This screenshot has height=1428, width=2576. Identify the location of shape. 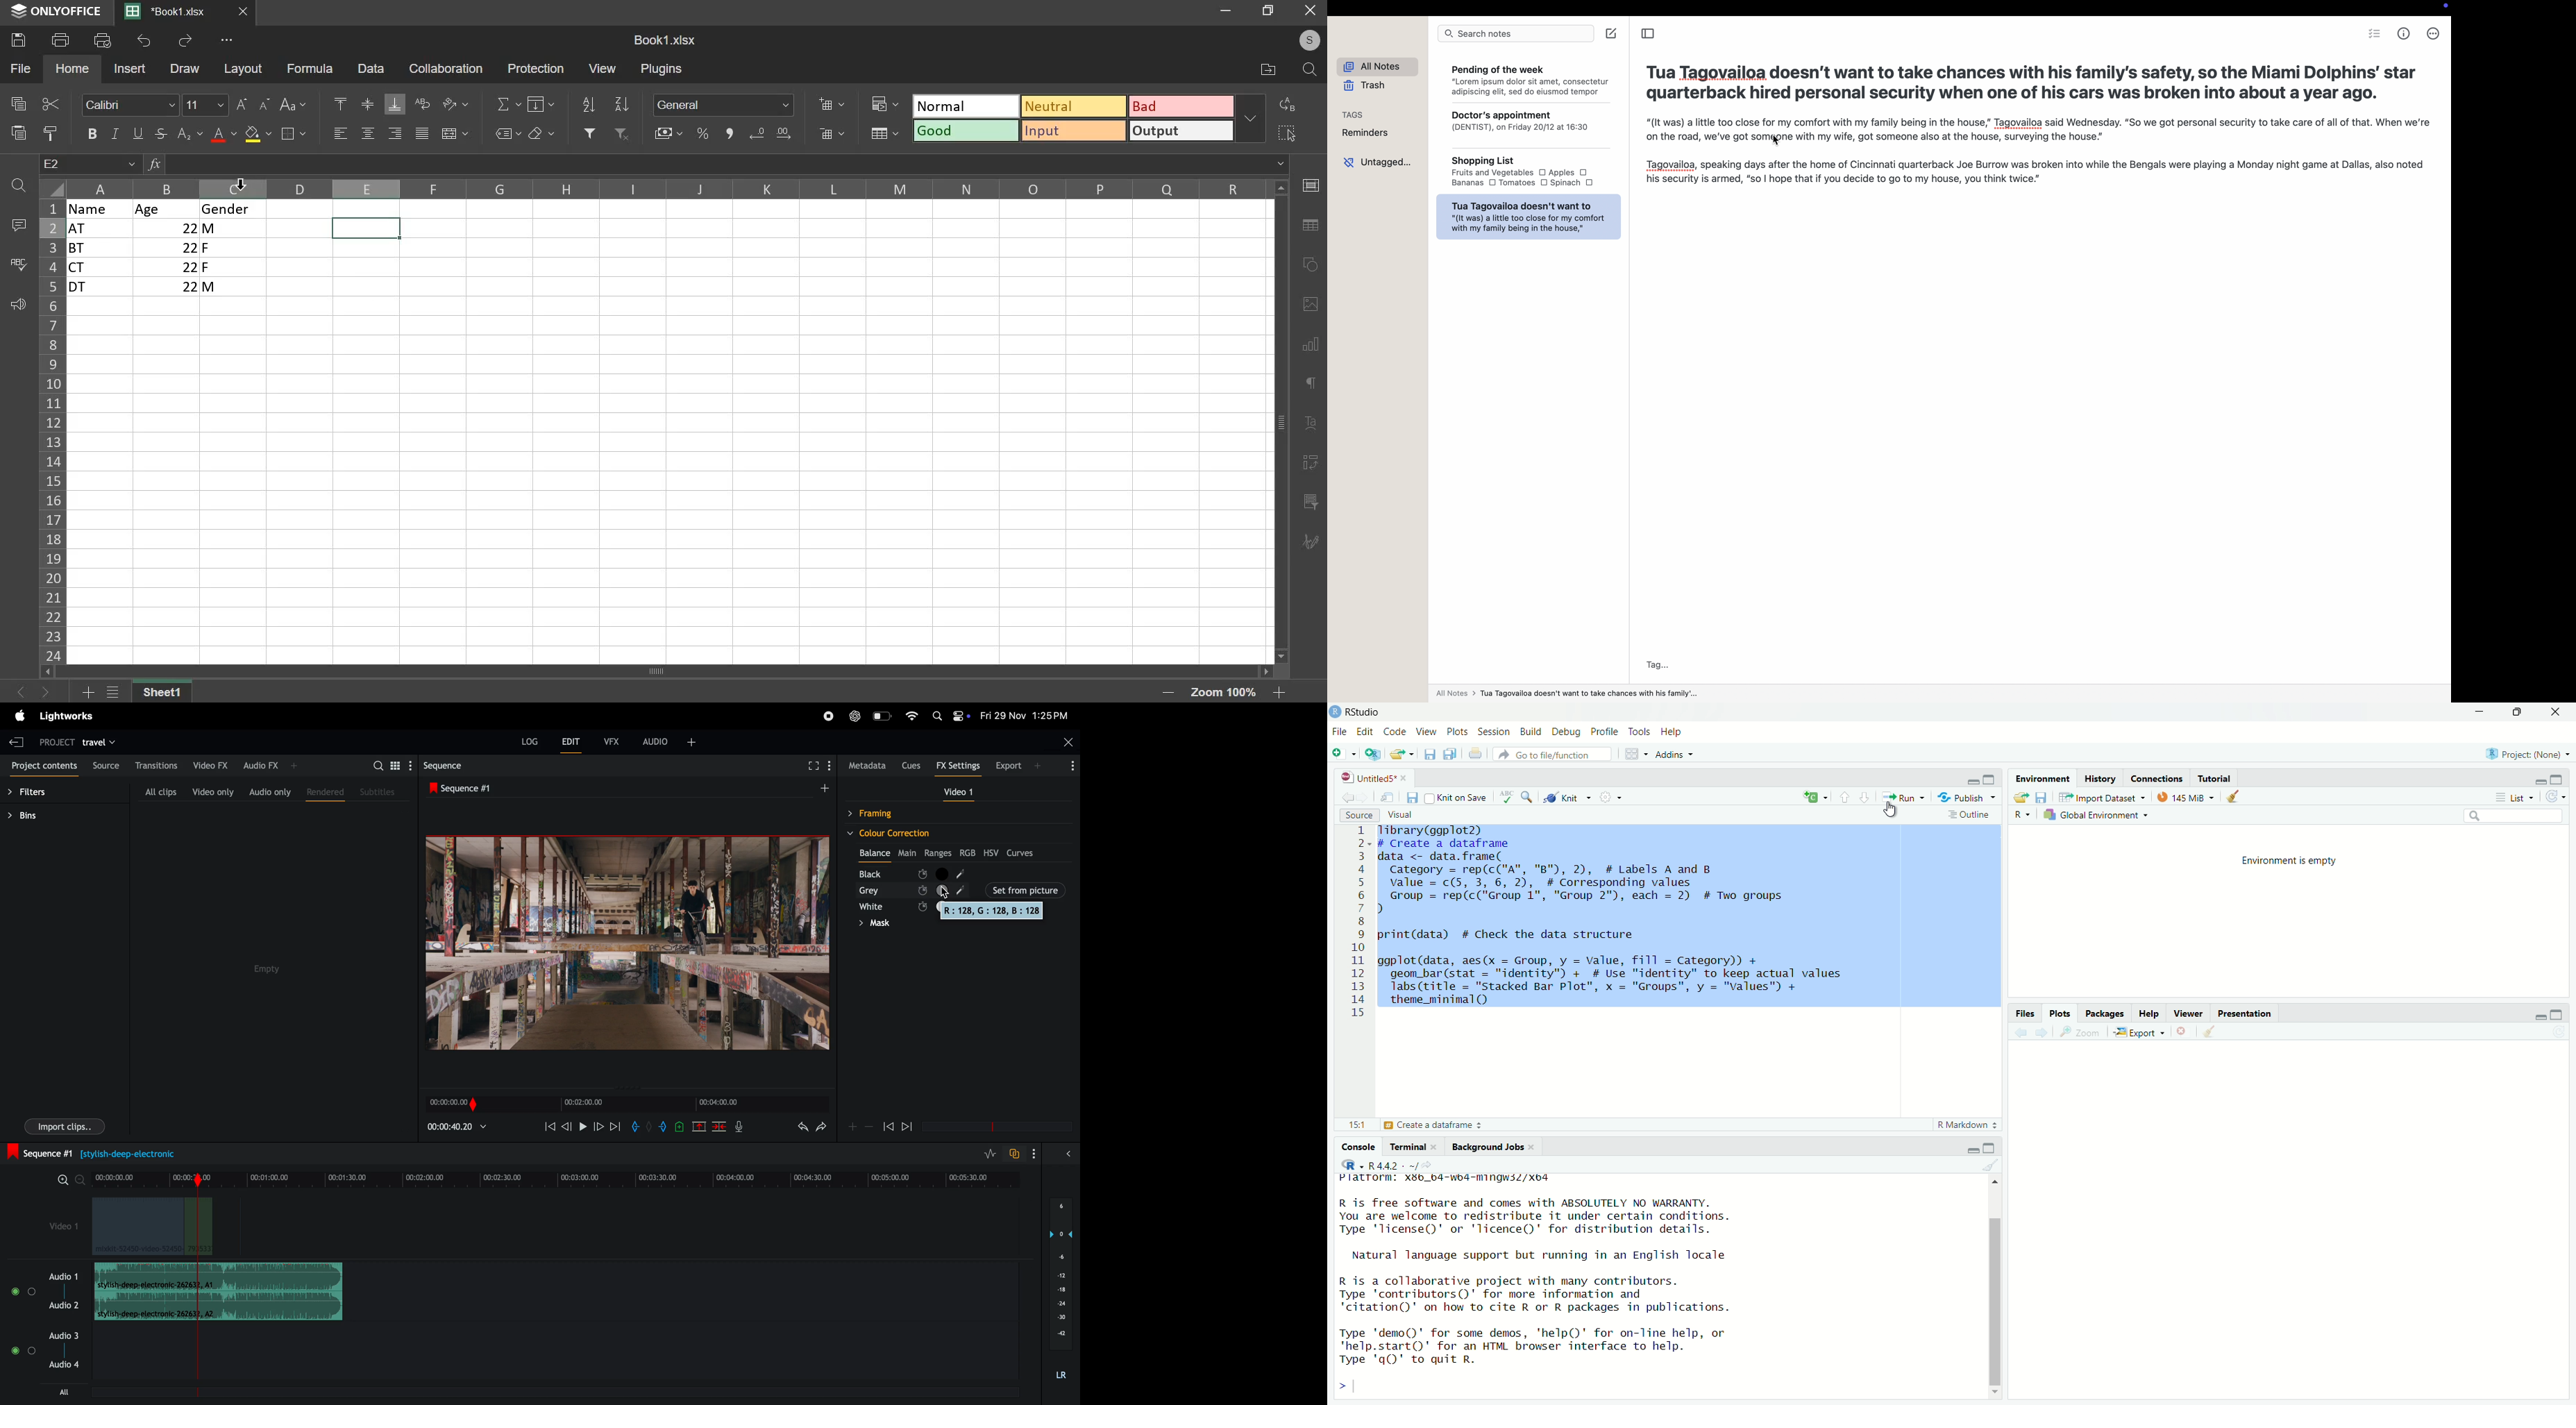
(1308, 263).